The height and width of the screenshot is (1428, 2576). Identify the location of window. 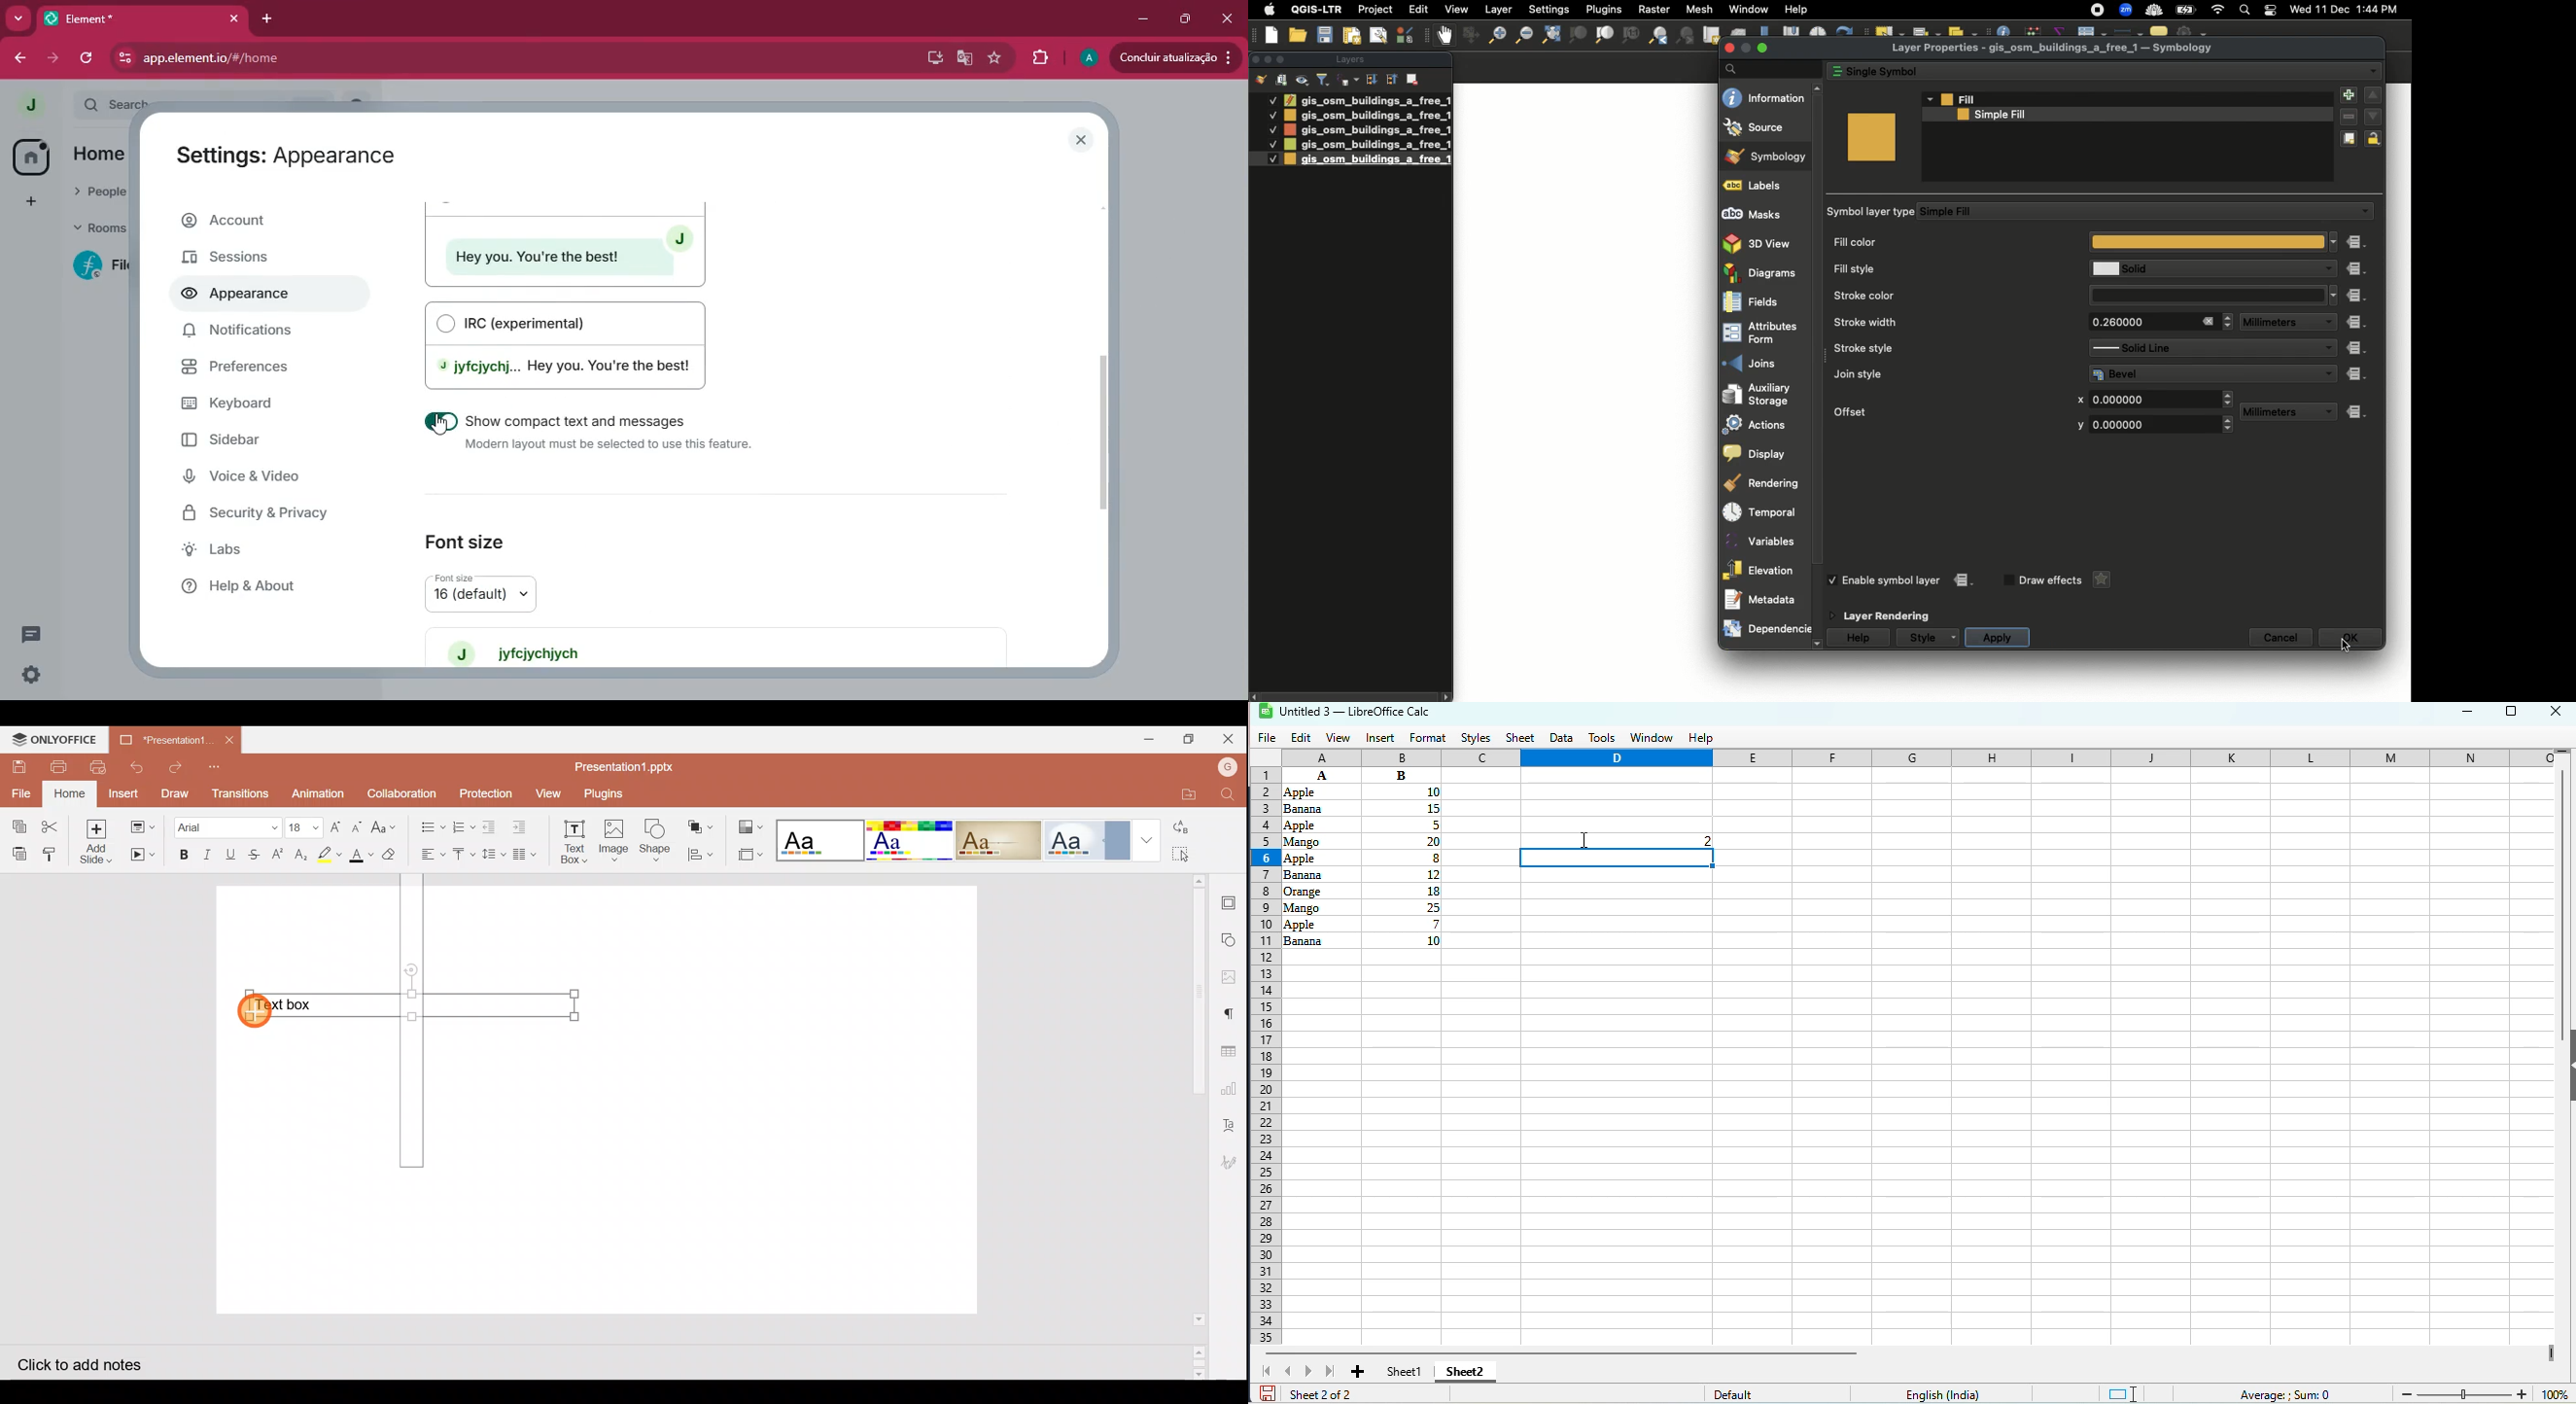
(1653, 738).